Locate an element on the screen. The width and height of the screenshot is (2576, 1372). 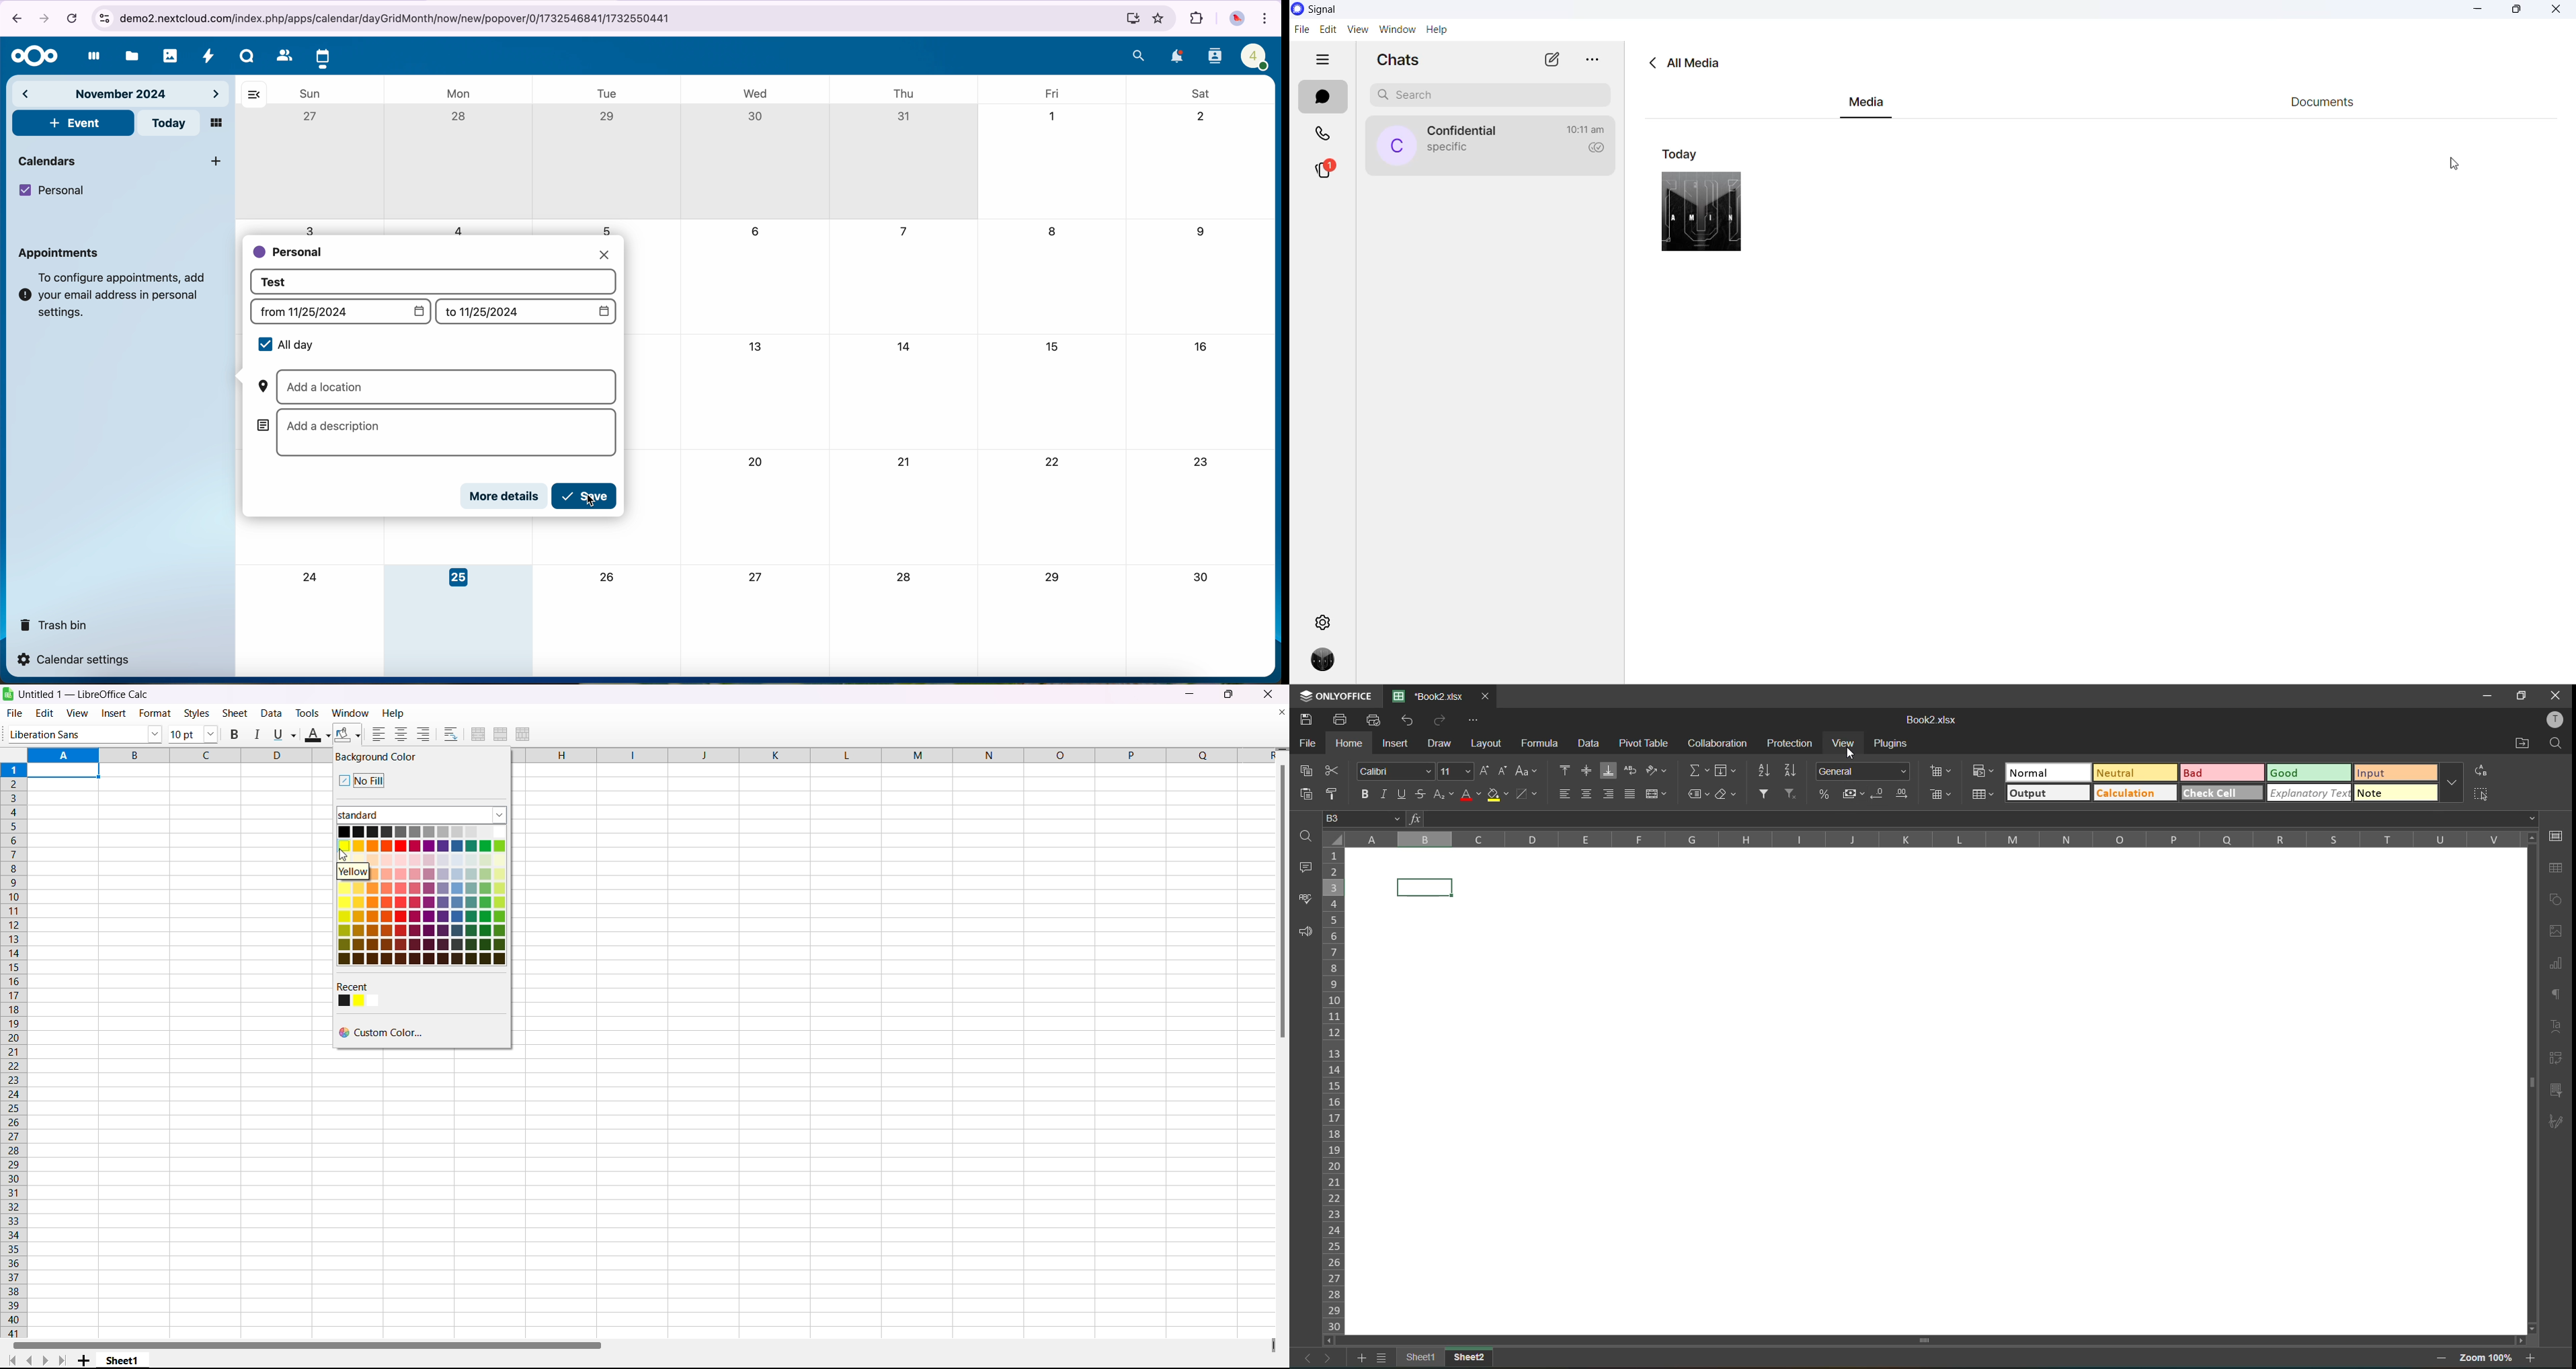
format is located at coordinates (152, 713).